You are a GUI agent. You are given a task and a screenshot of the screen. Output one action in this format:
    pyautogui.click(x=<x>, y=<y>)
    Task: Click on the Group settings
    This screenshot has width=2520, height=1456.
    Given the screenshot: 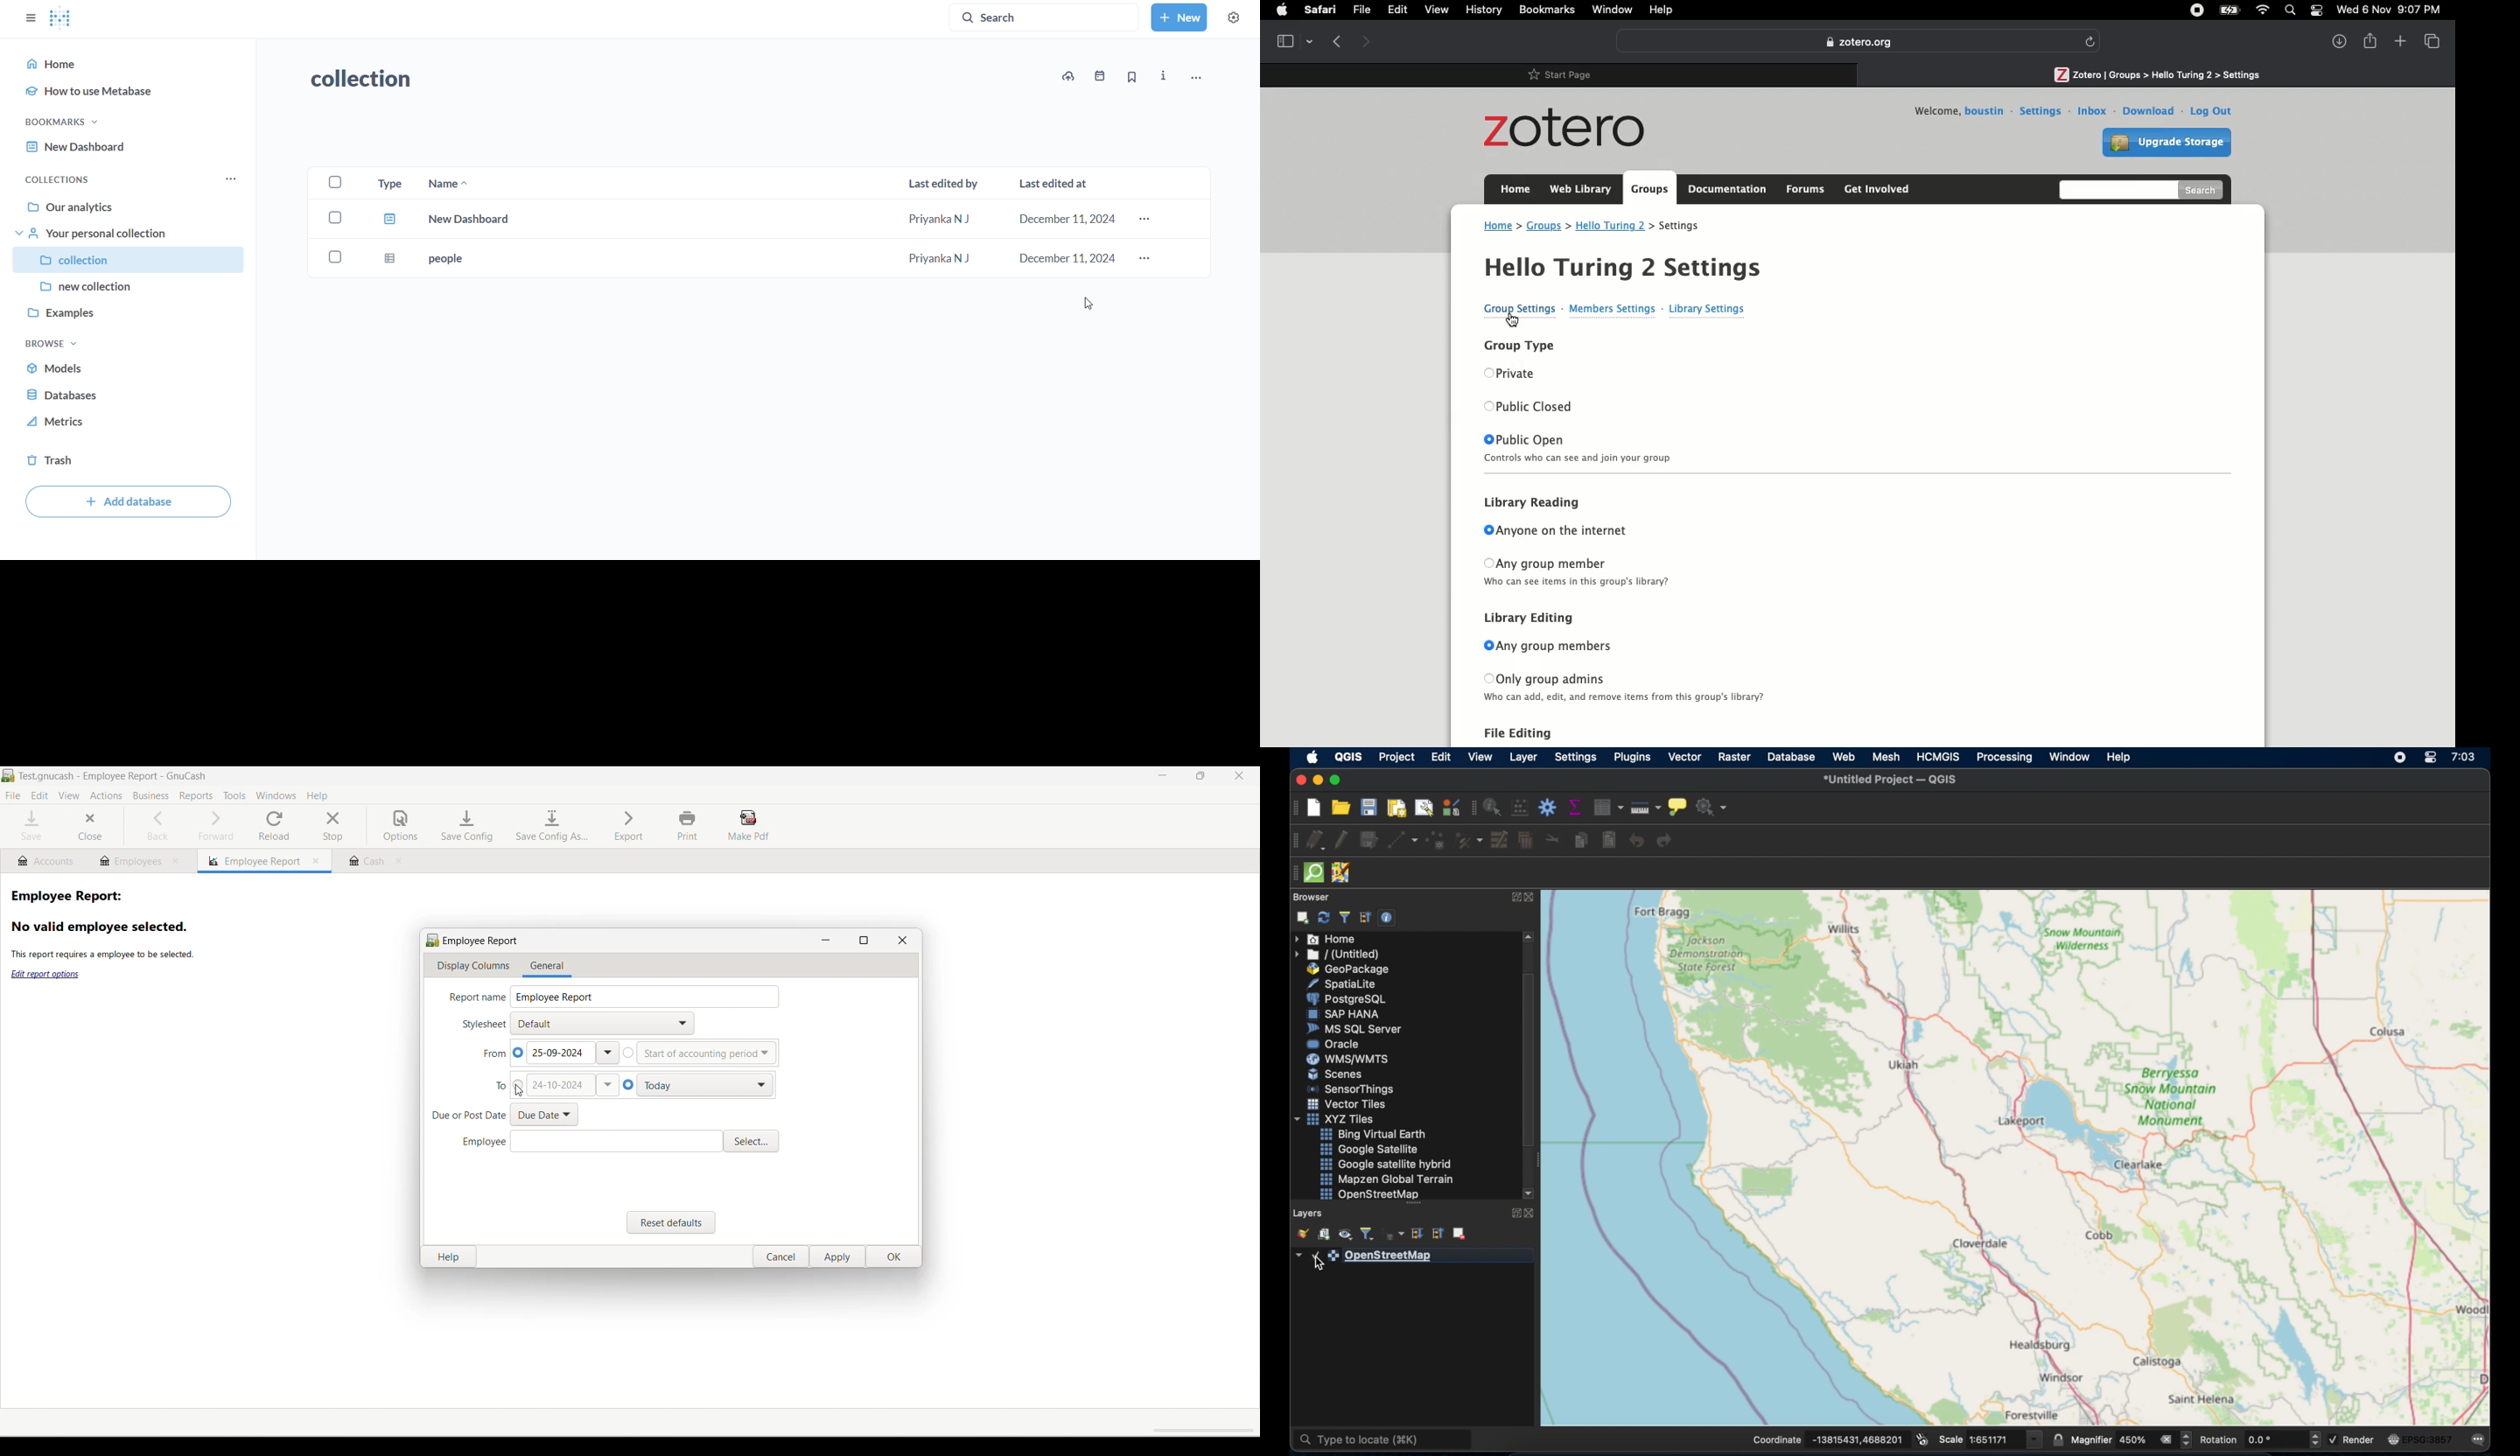 What is the action you would take?
    pyautogui.click(x=1517, y=310)
    